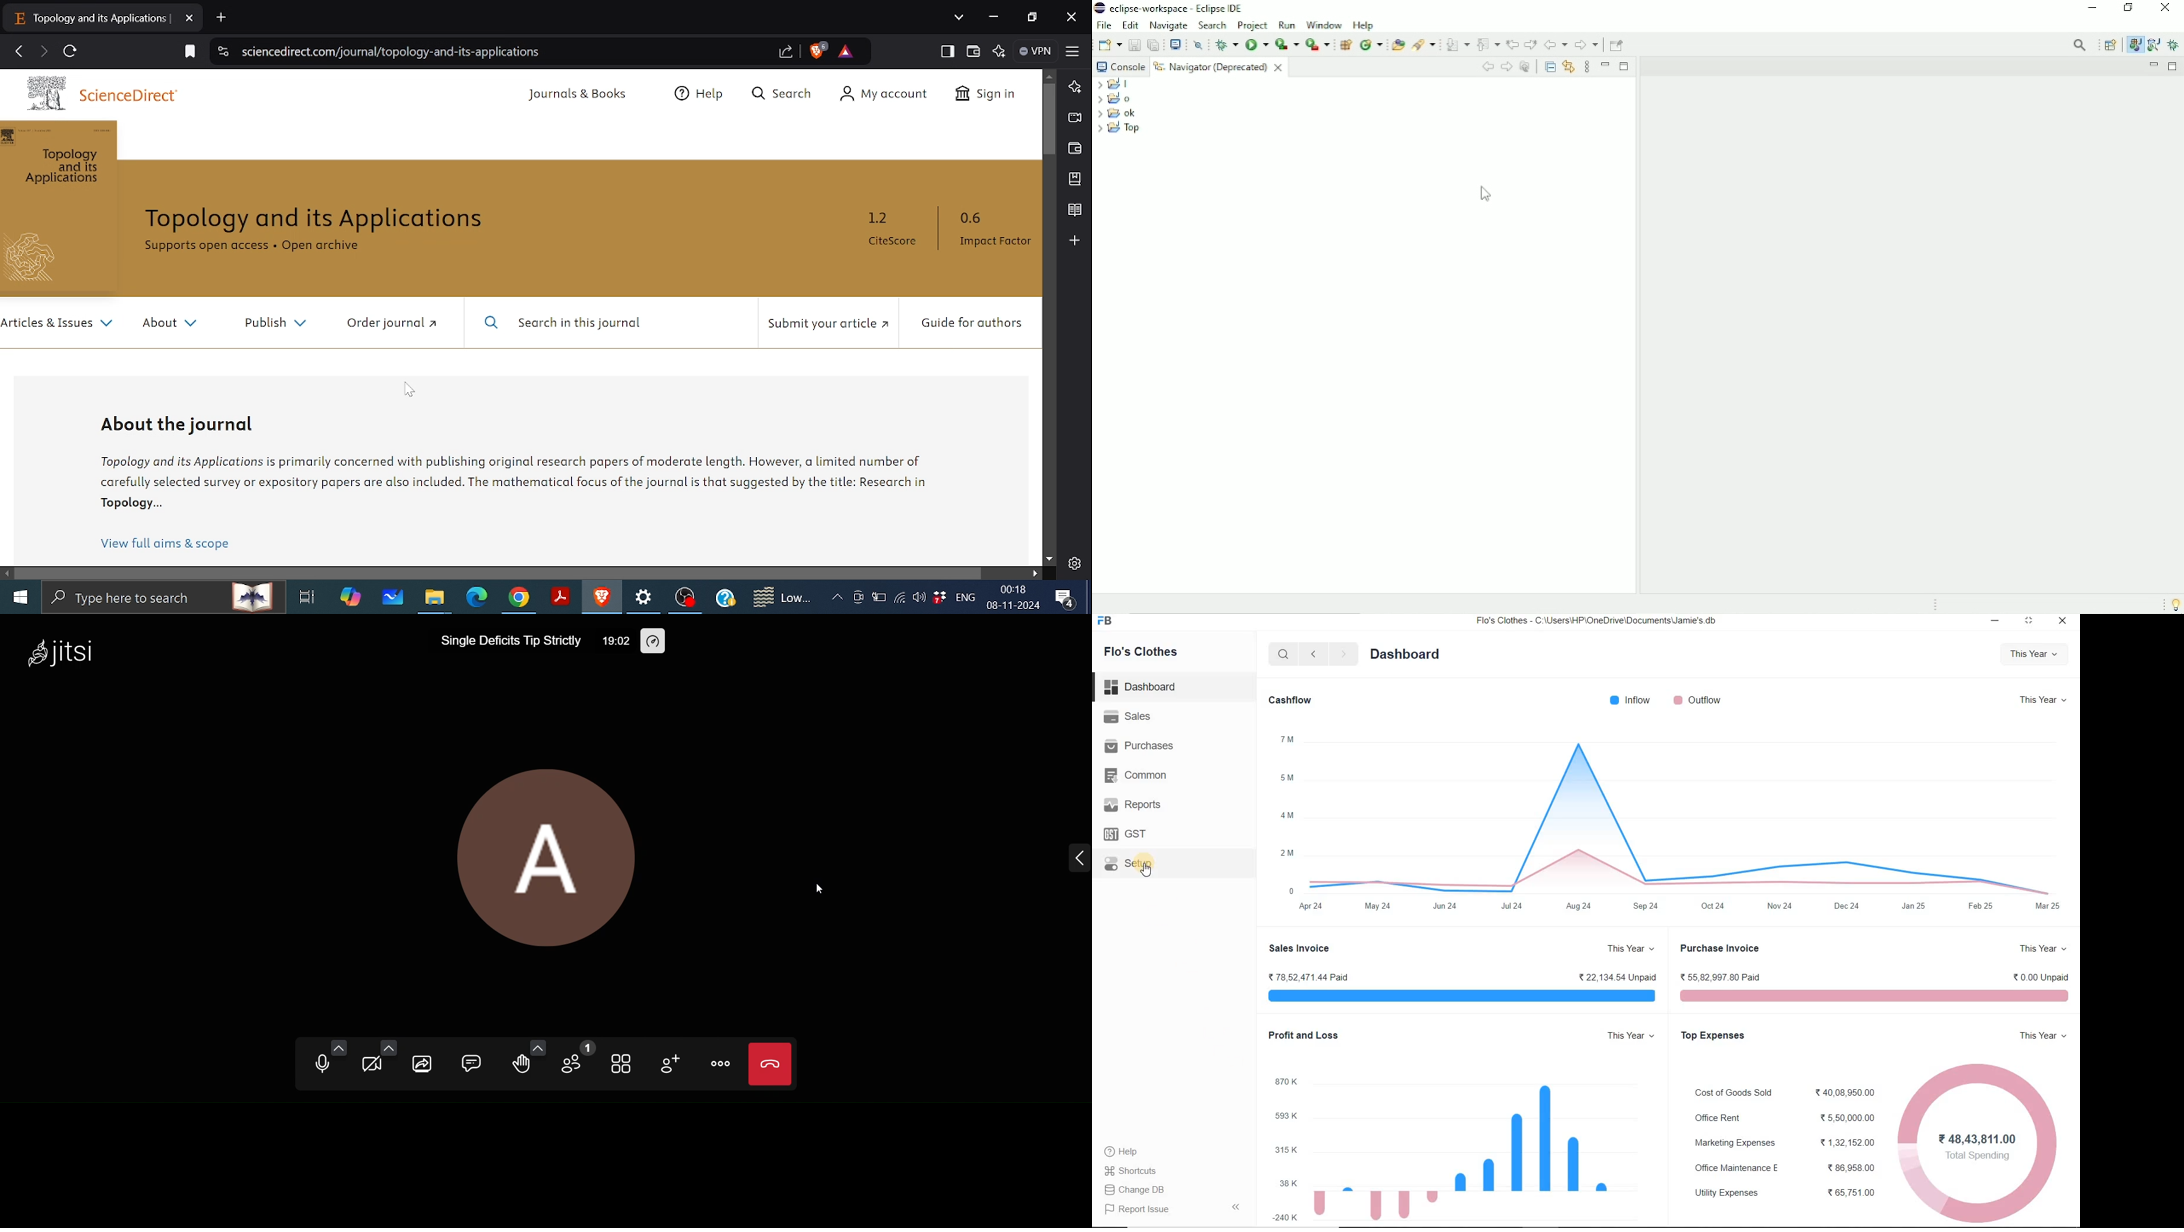  I want to click on Flo's Clothes, so click(1150, 652).